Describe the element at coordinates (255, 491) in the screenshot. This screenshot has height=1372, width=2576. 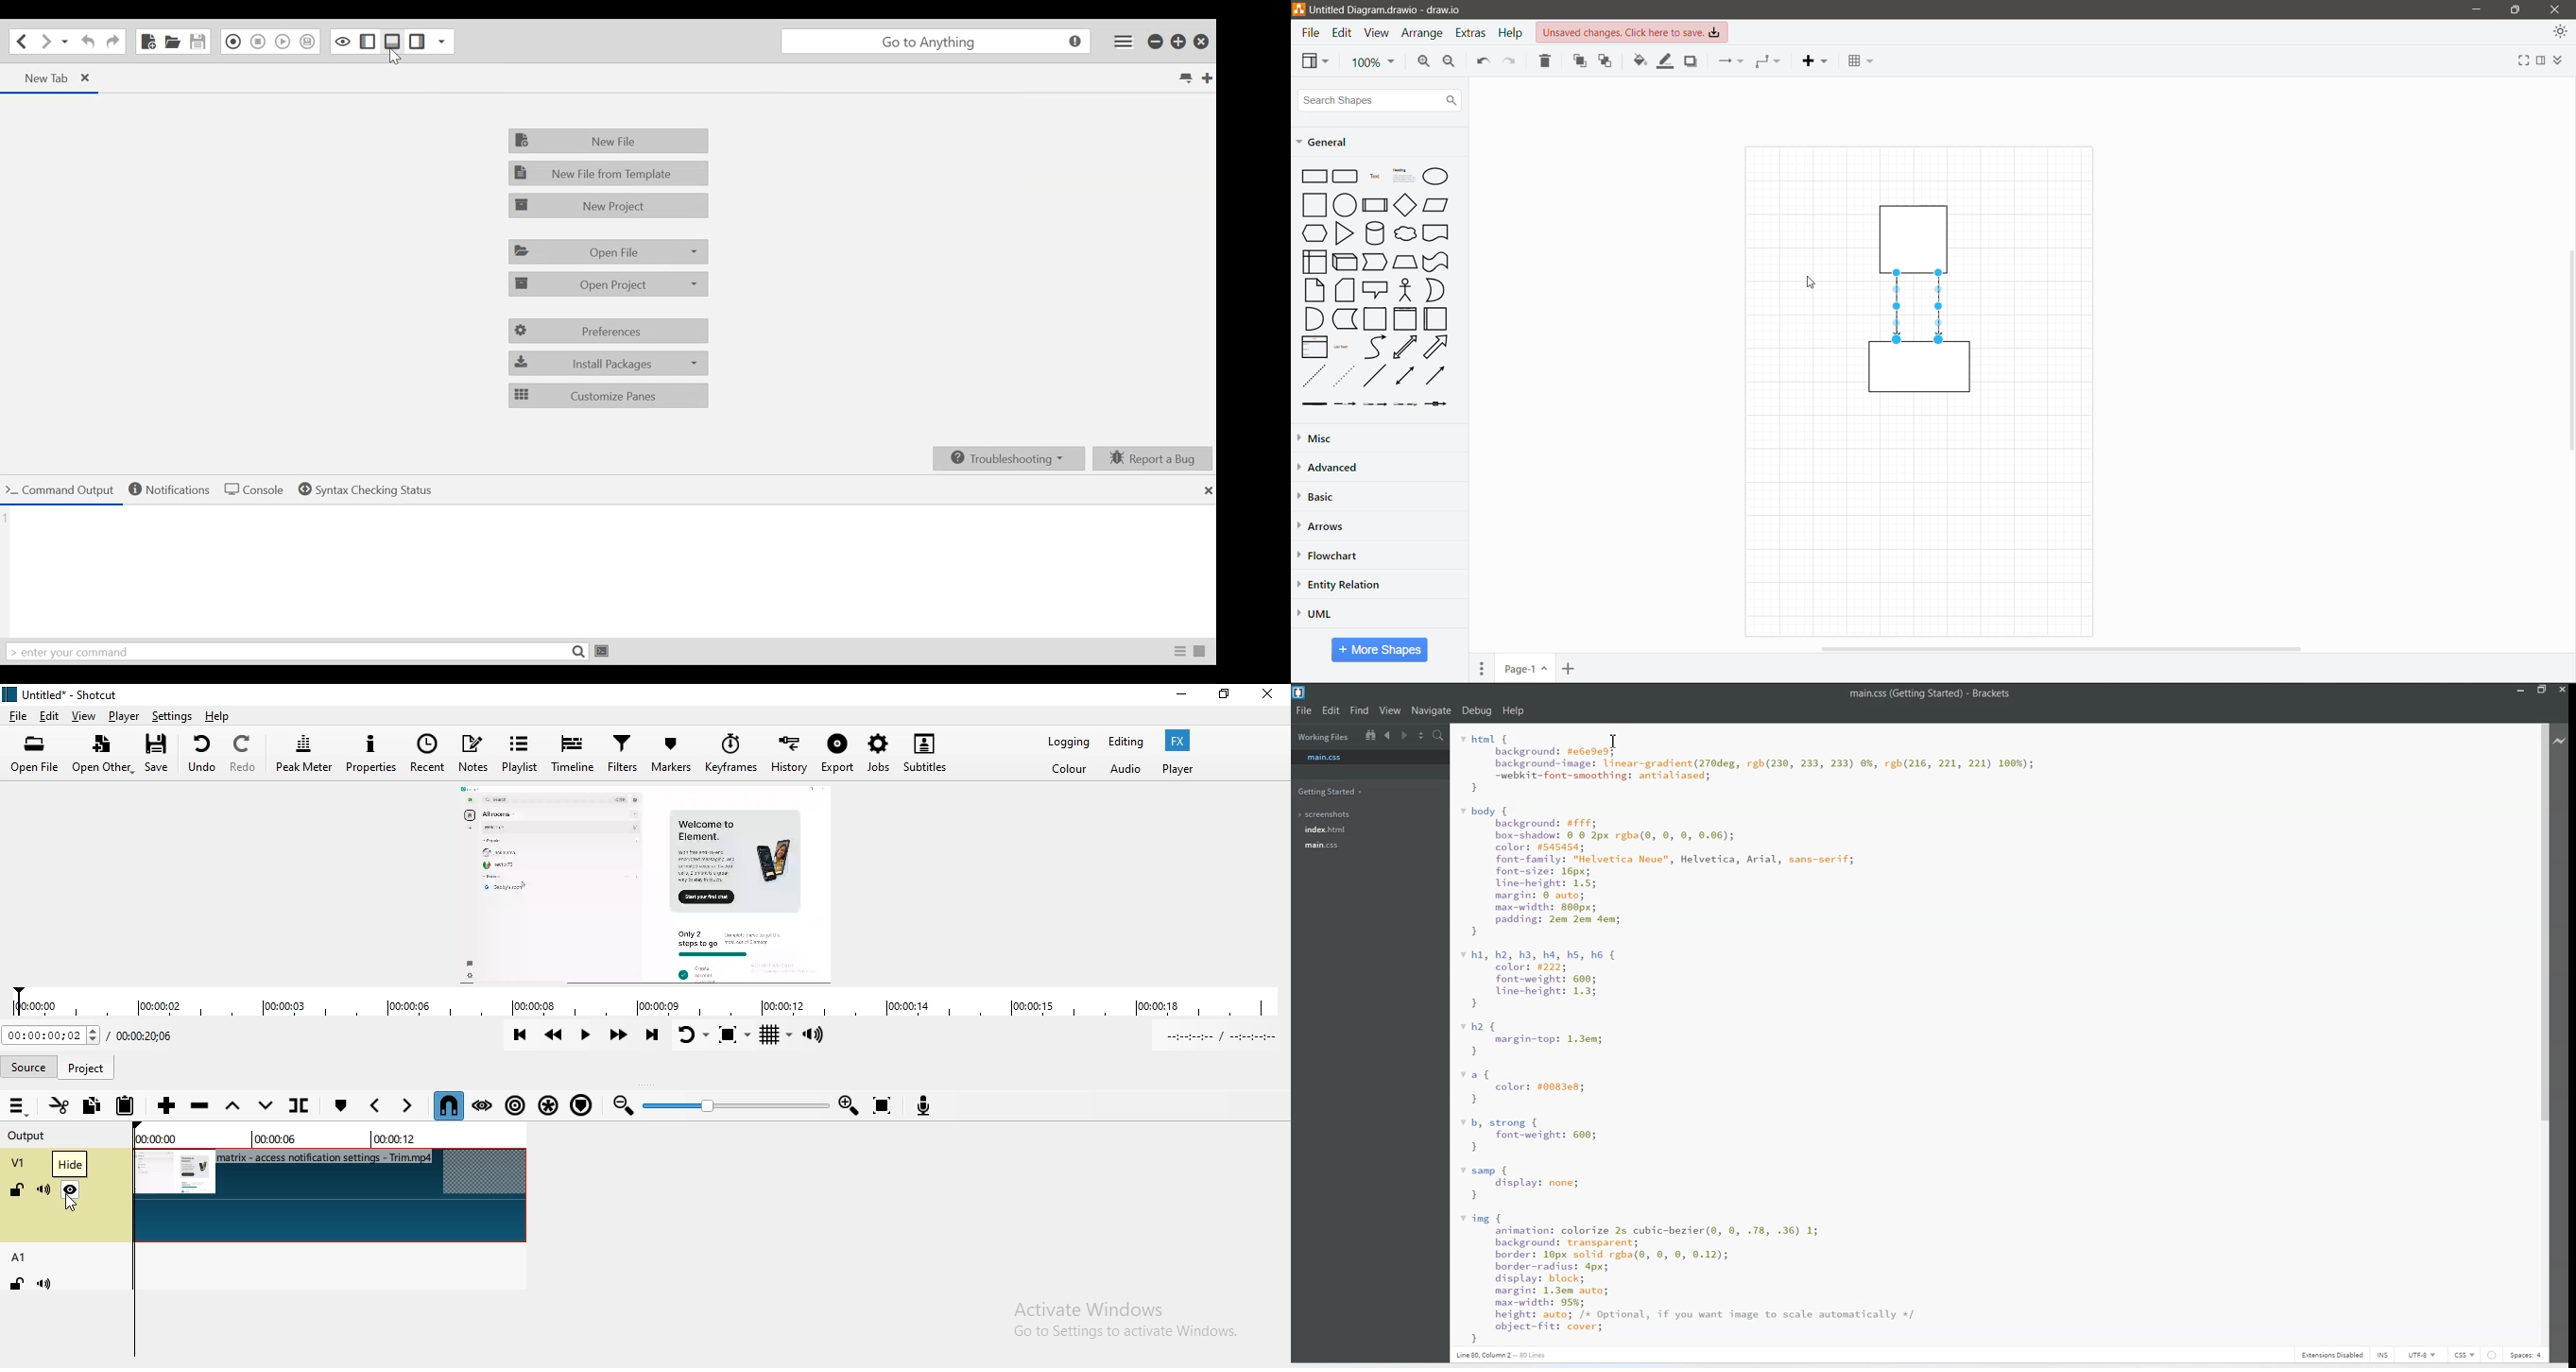
I see `Console` at that location.